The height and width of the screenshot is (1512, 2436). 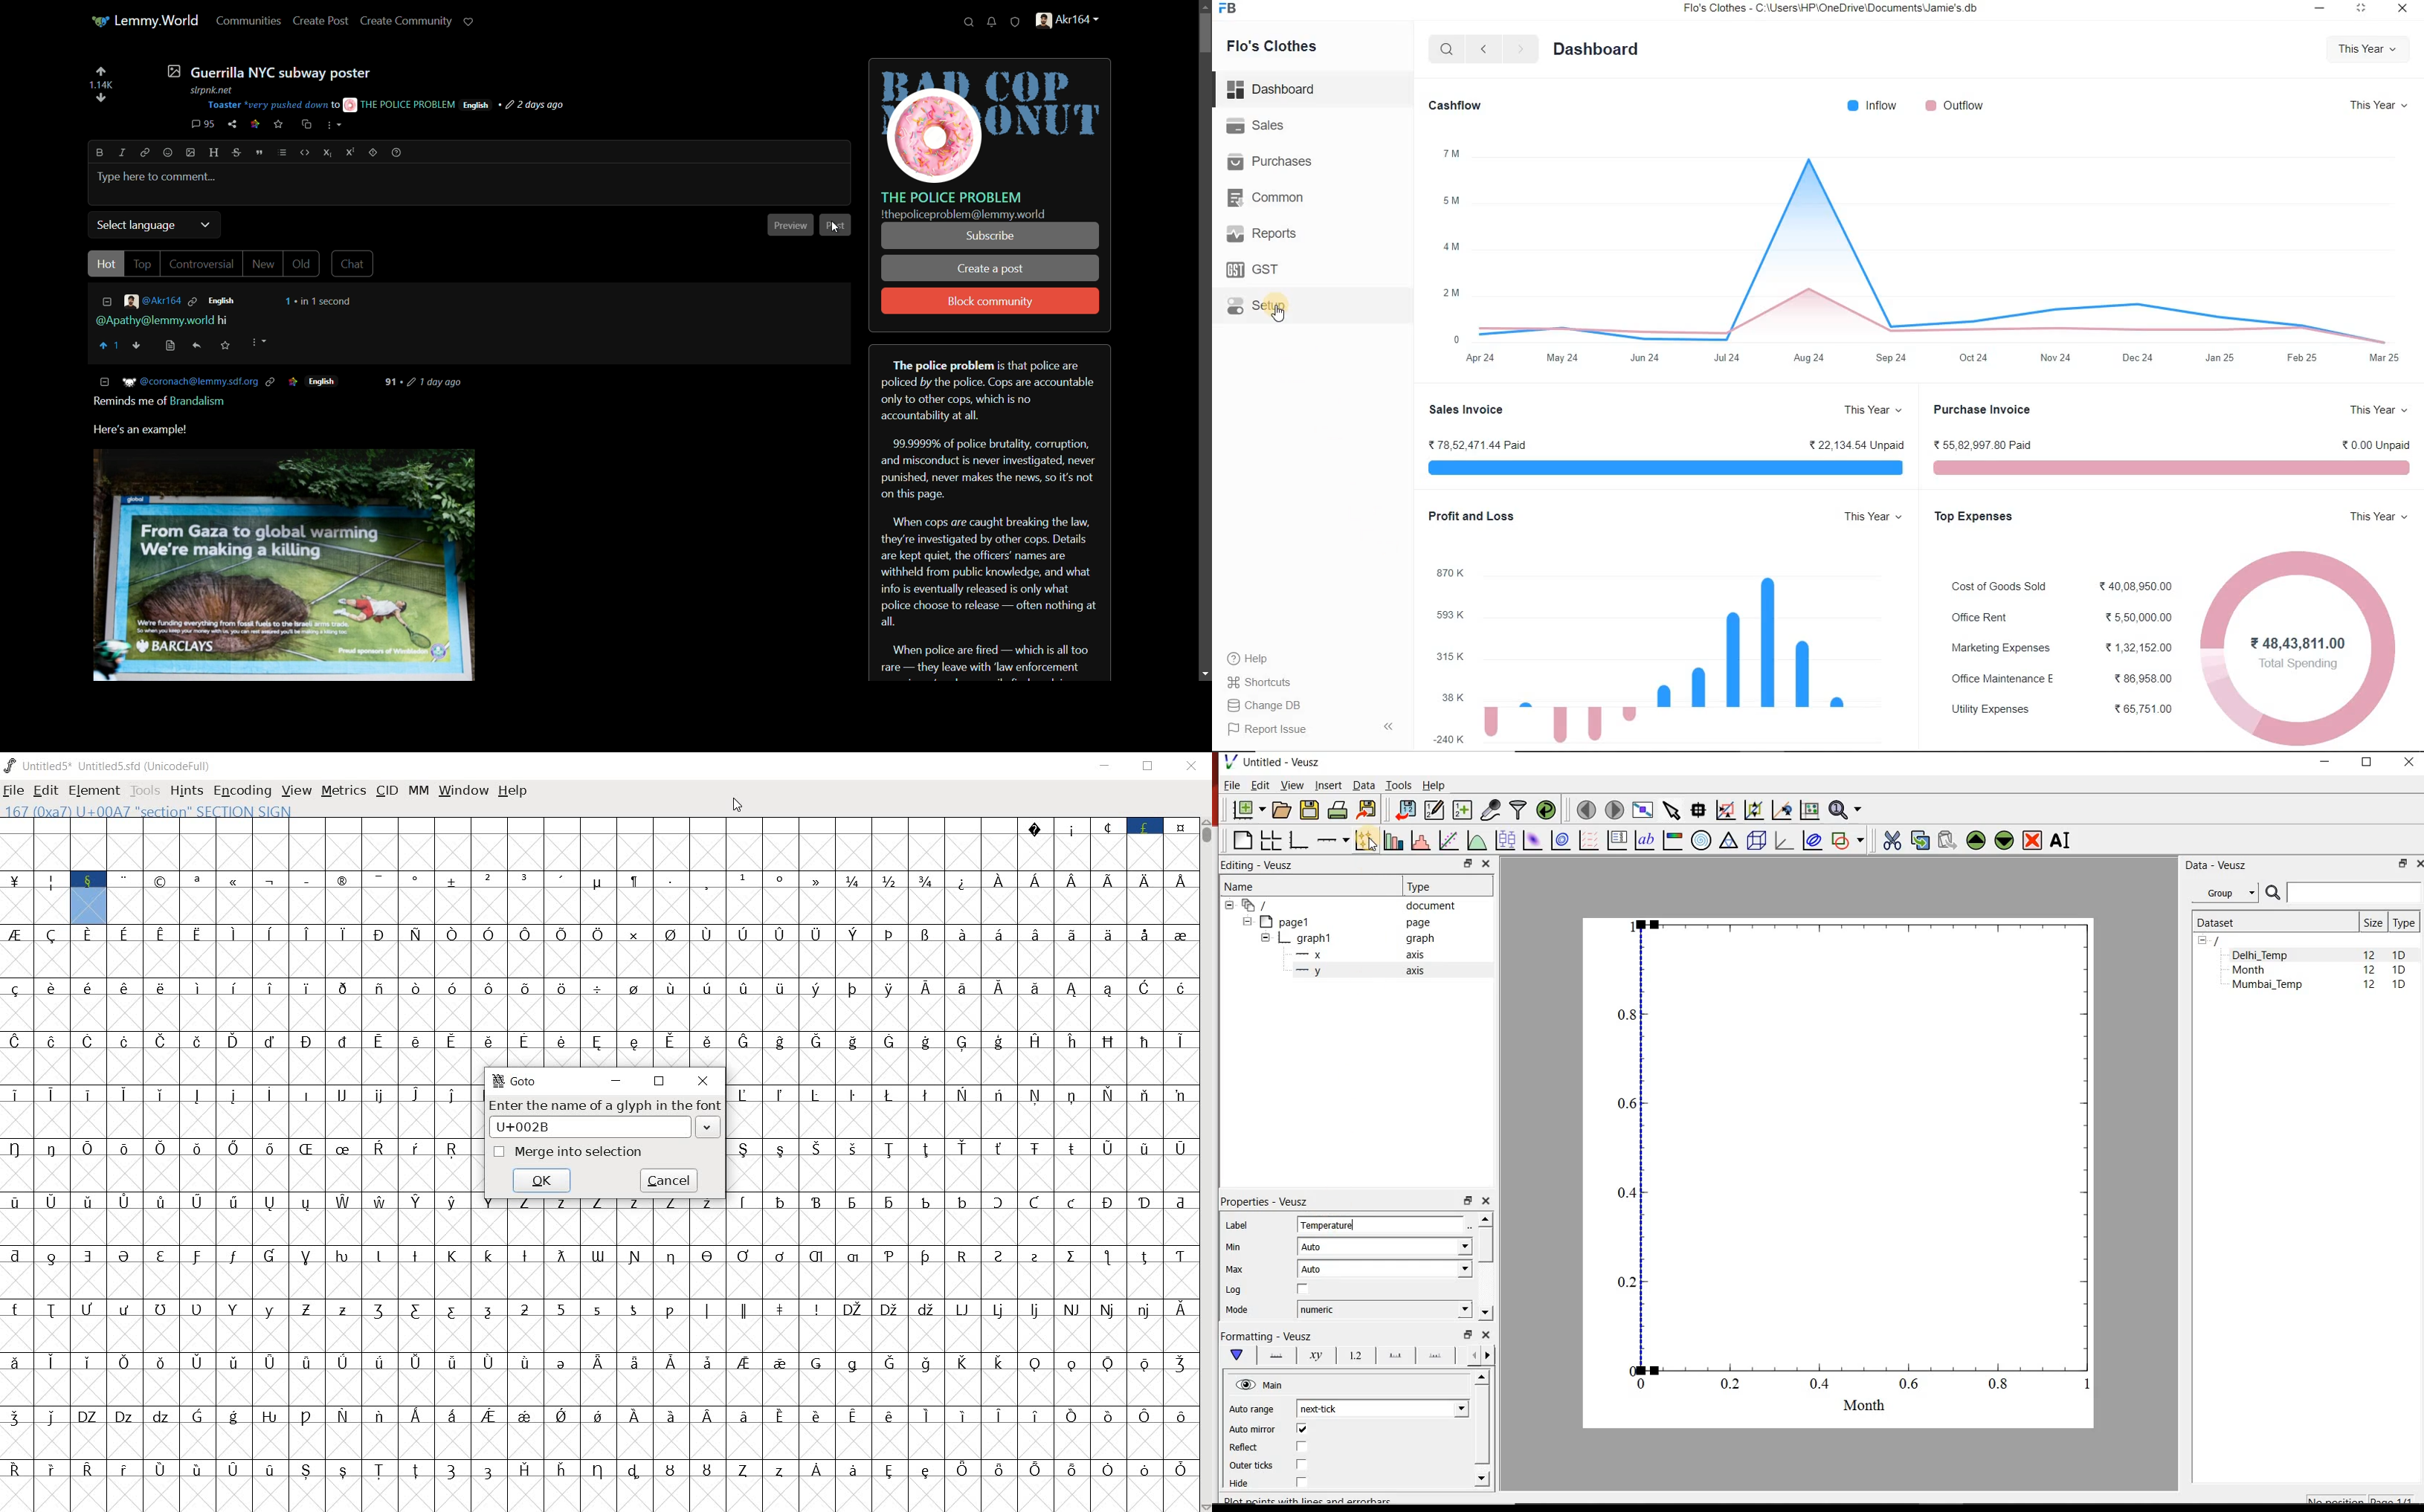 I want to click on 593K, so click(x=1450, y=616).